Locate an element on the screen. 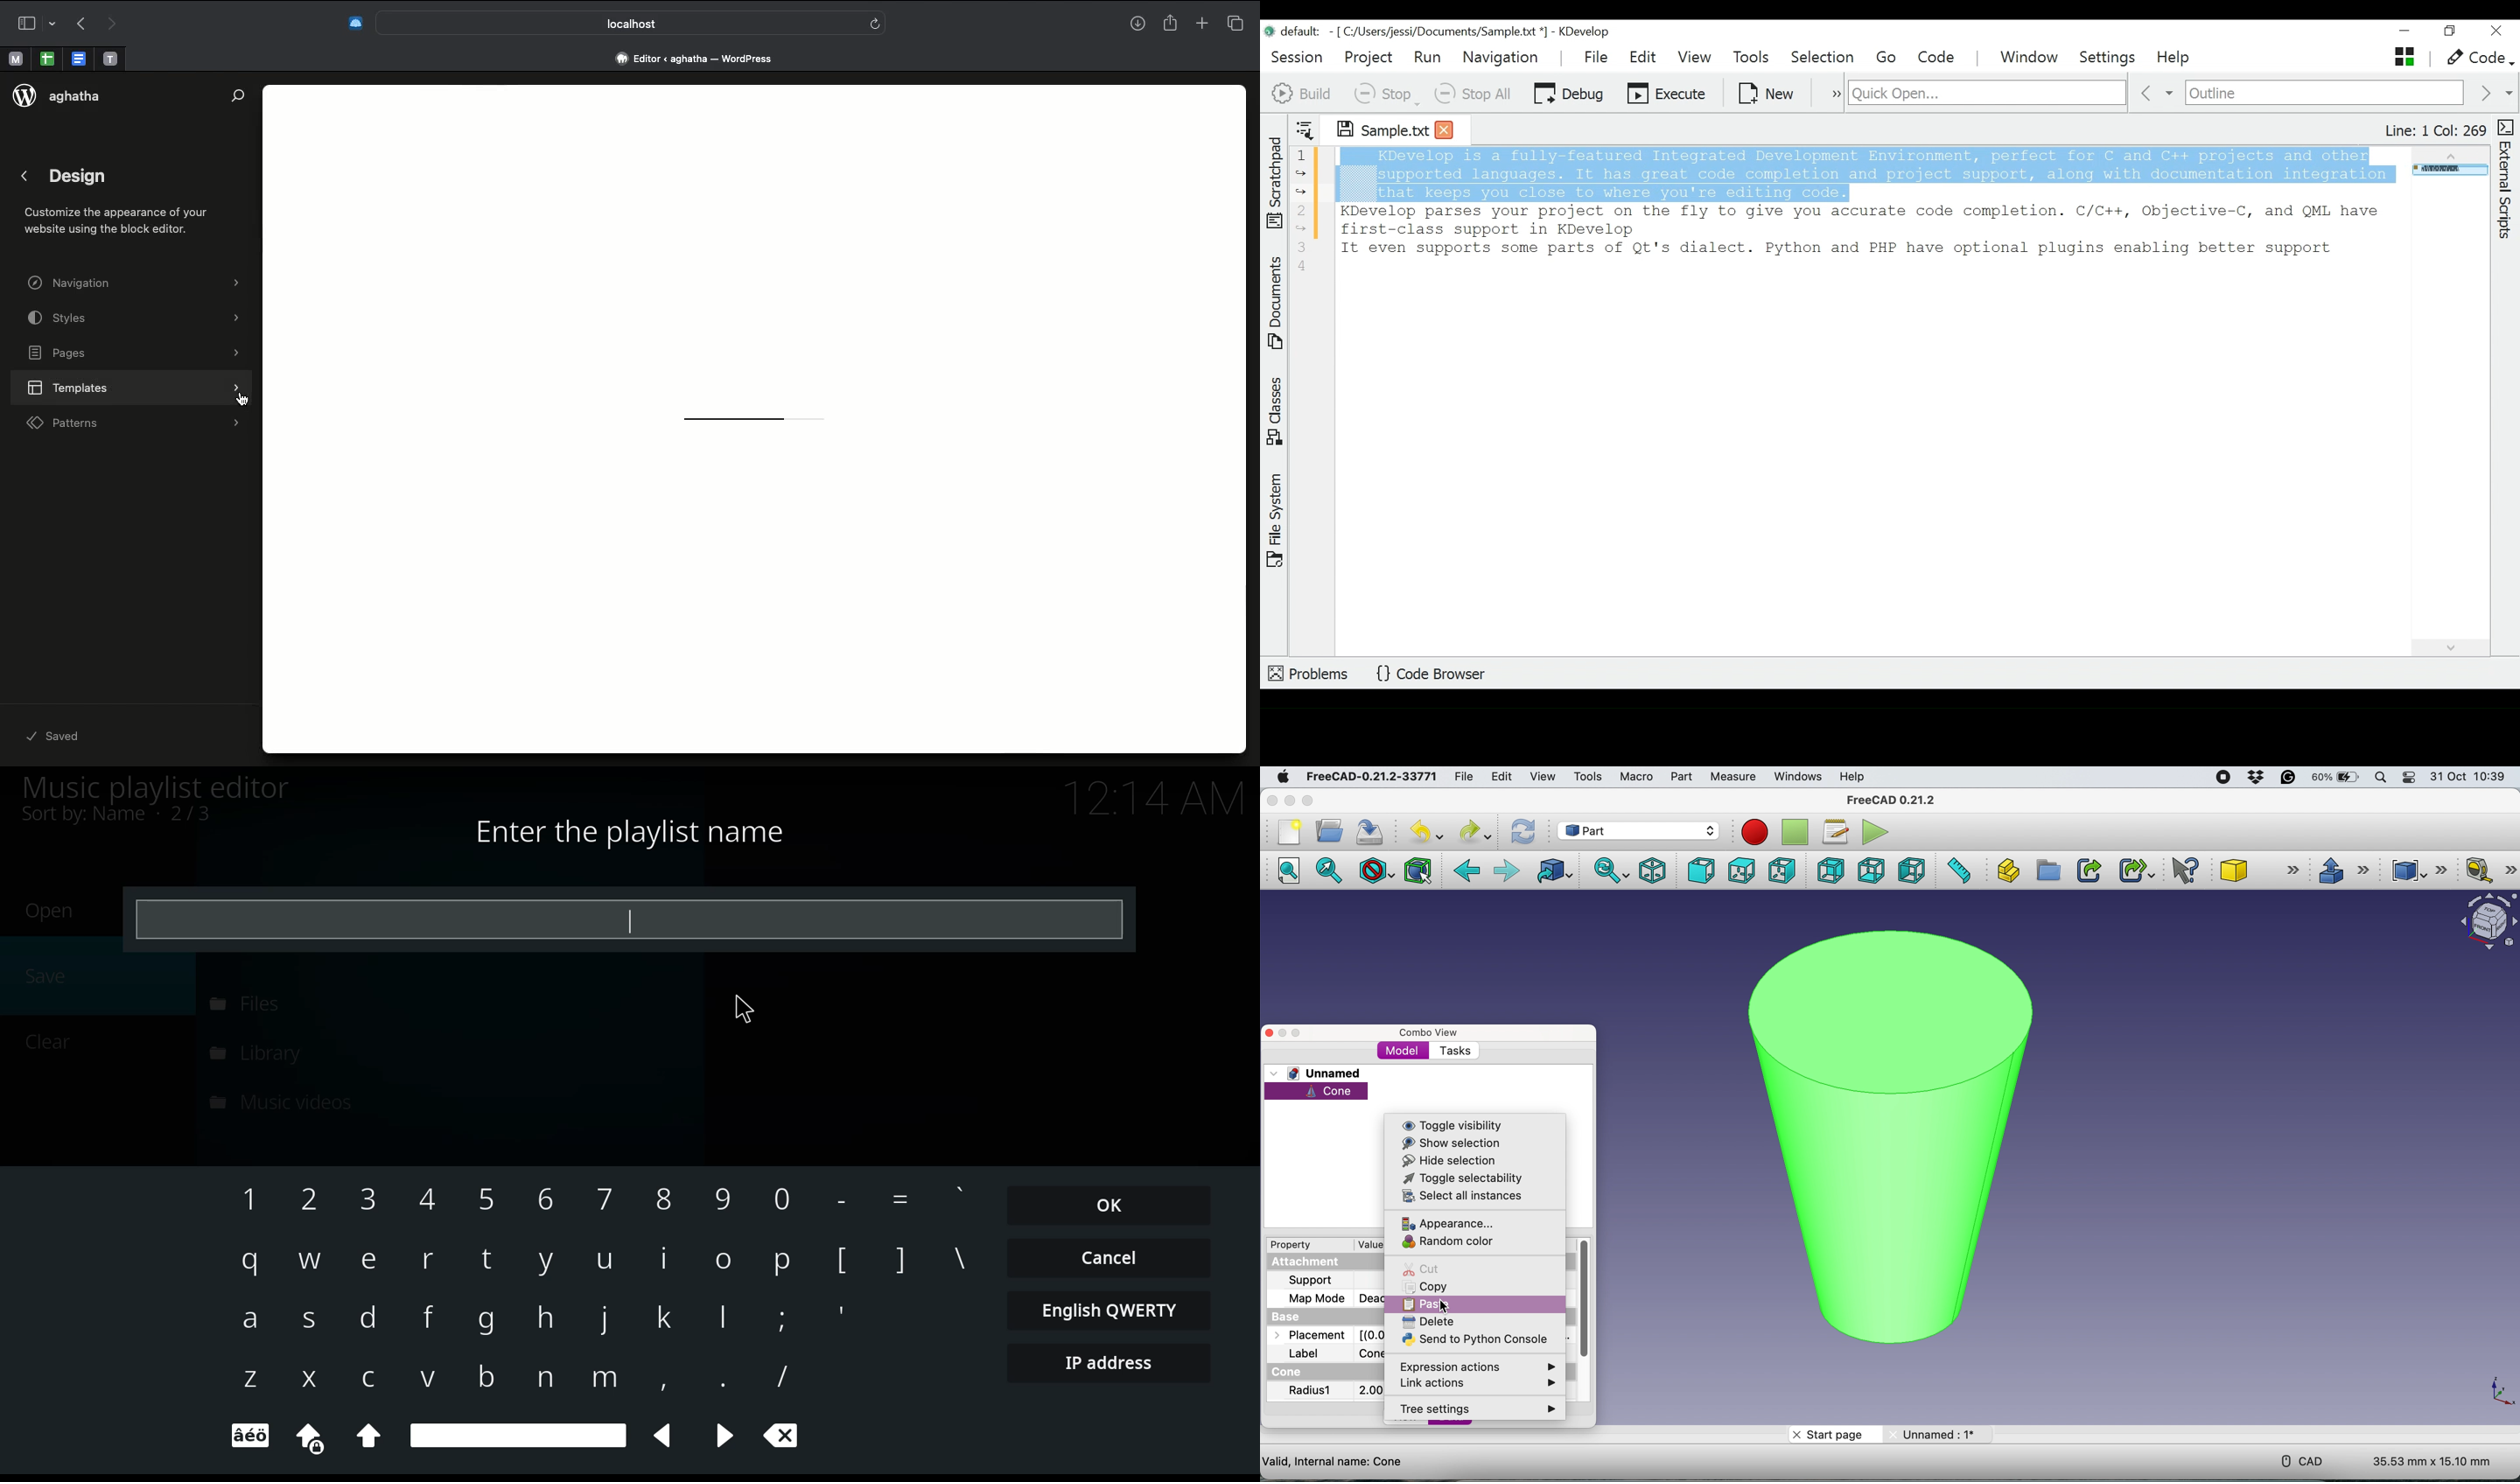 This screenshot has width=2520, height=1484. close is located at coordinates (1274, 801).